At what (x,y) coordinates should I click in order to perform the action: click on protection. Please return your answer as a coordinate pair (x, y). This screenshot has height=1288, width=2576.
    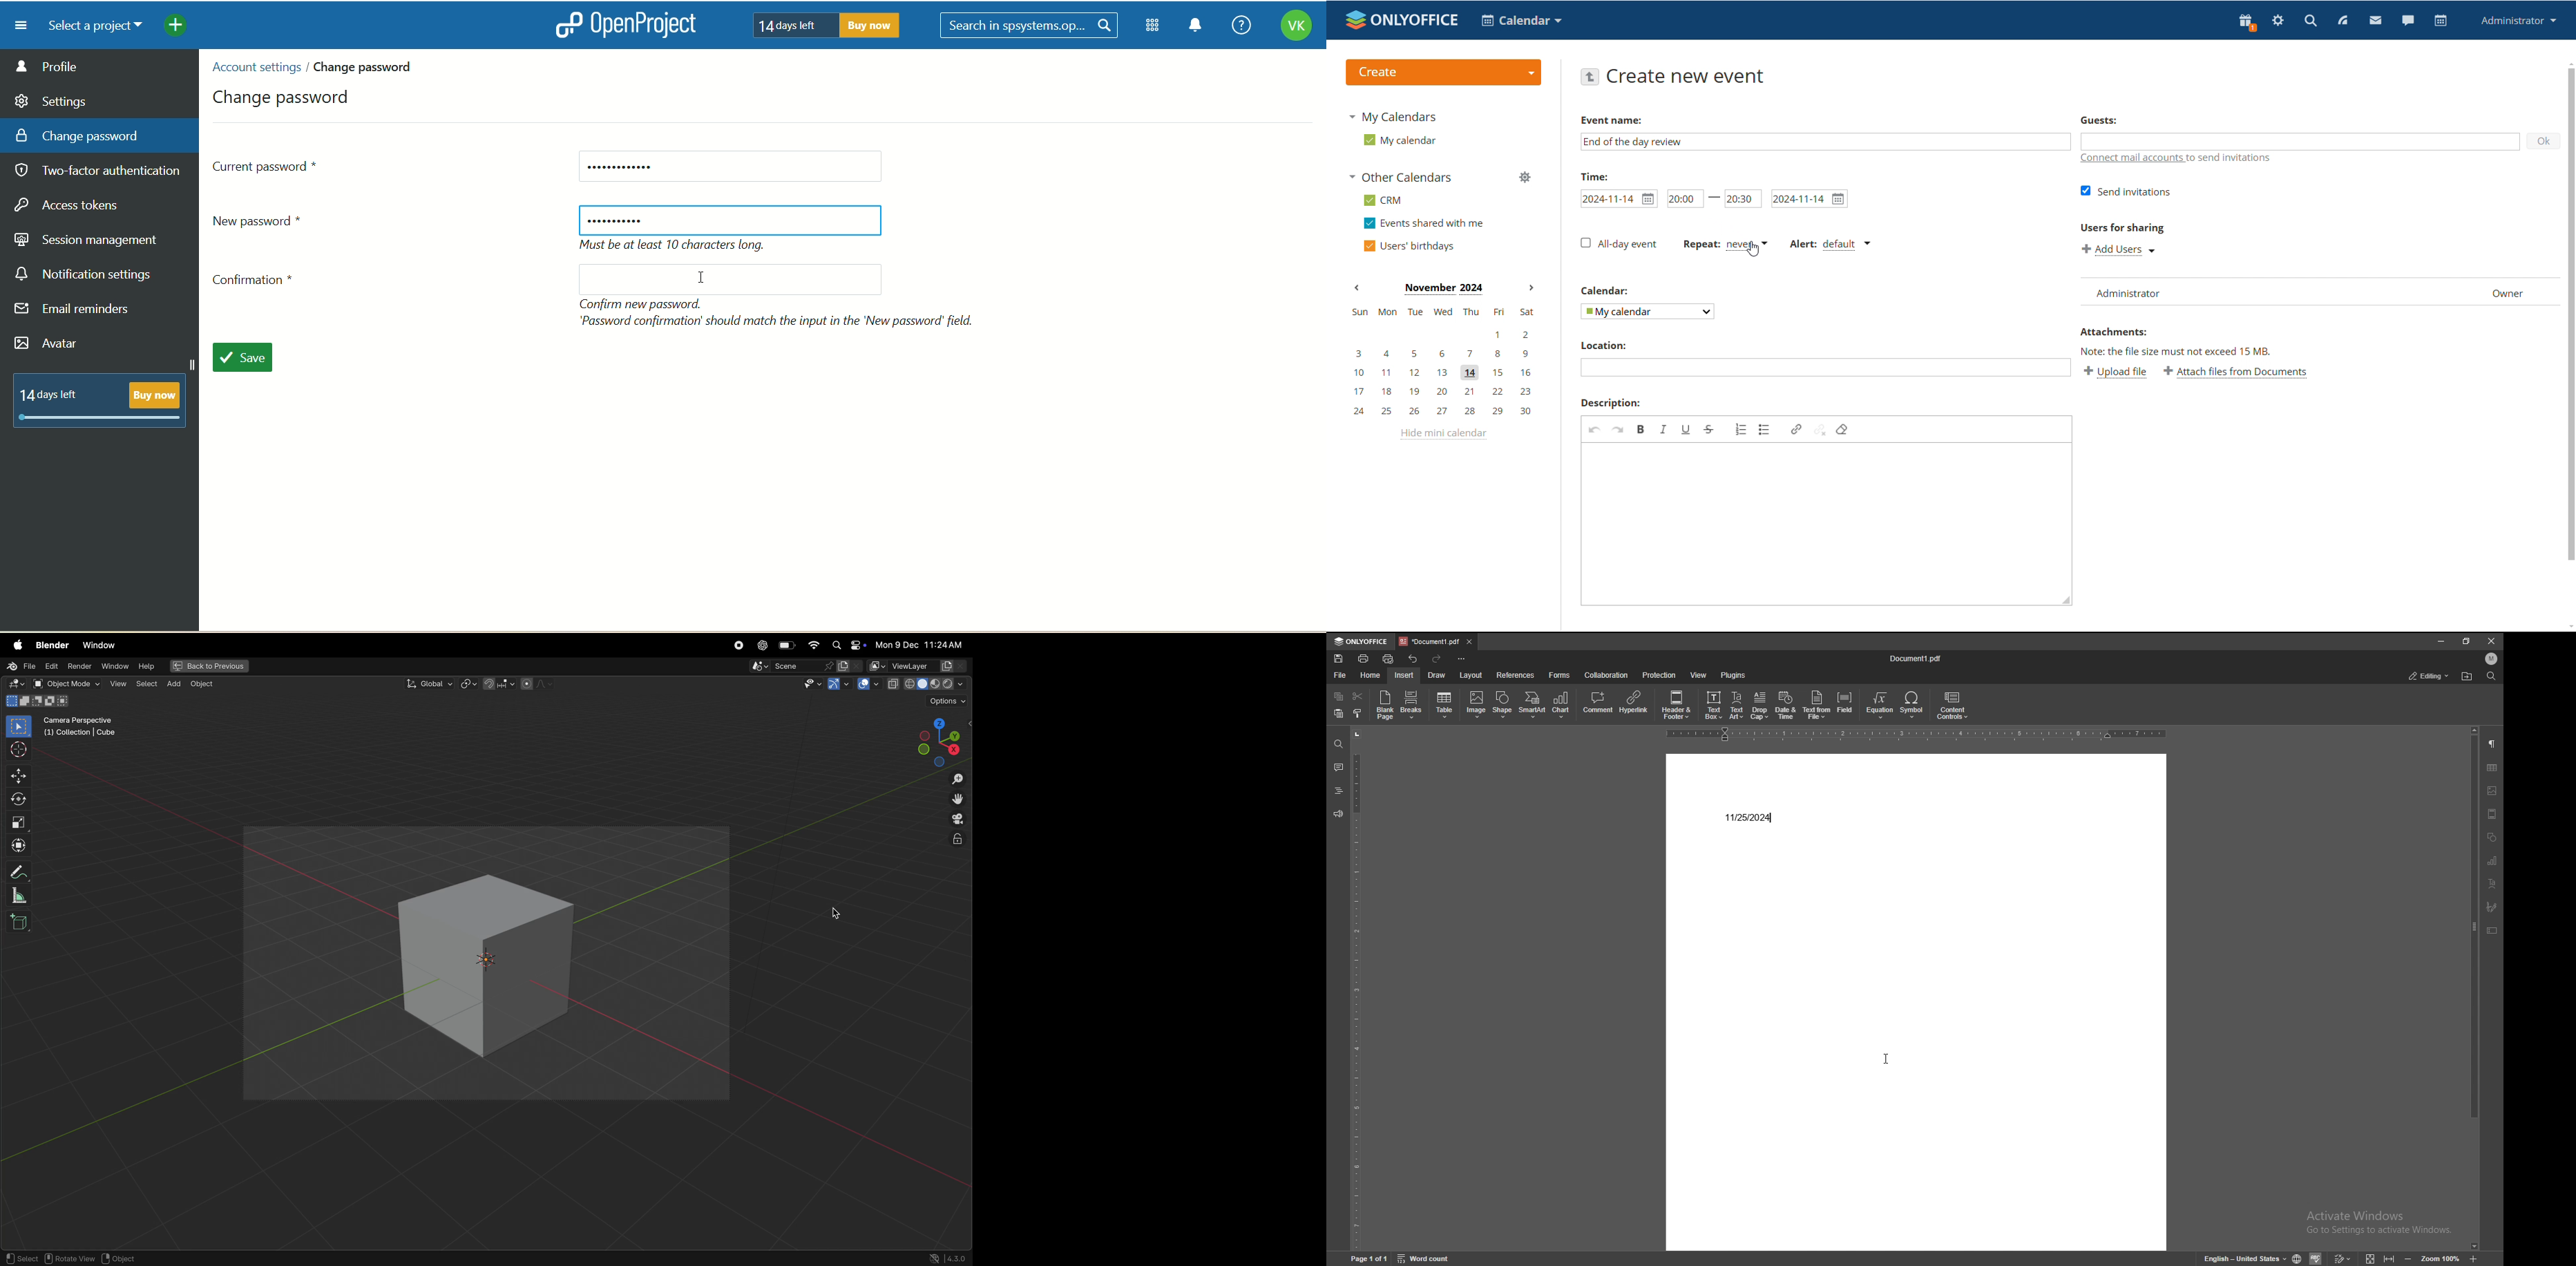
    Looking at the image, I should click on (1660, 675).